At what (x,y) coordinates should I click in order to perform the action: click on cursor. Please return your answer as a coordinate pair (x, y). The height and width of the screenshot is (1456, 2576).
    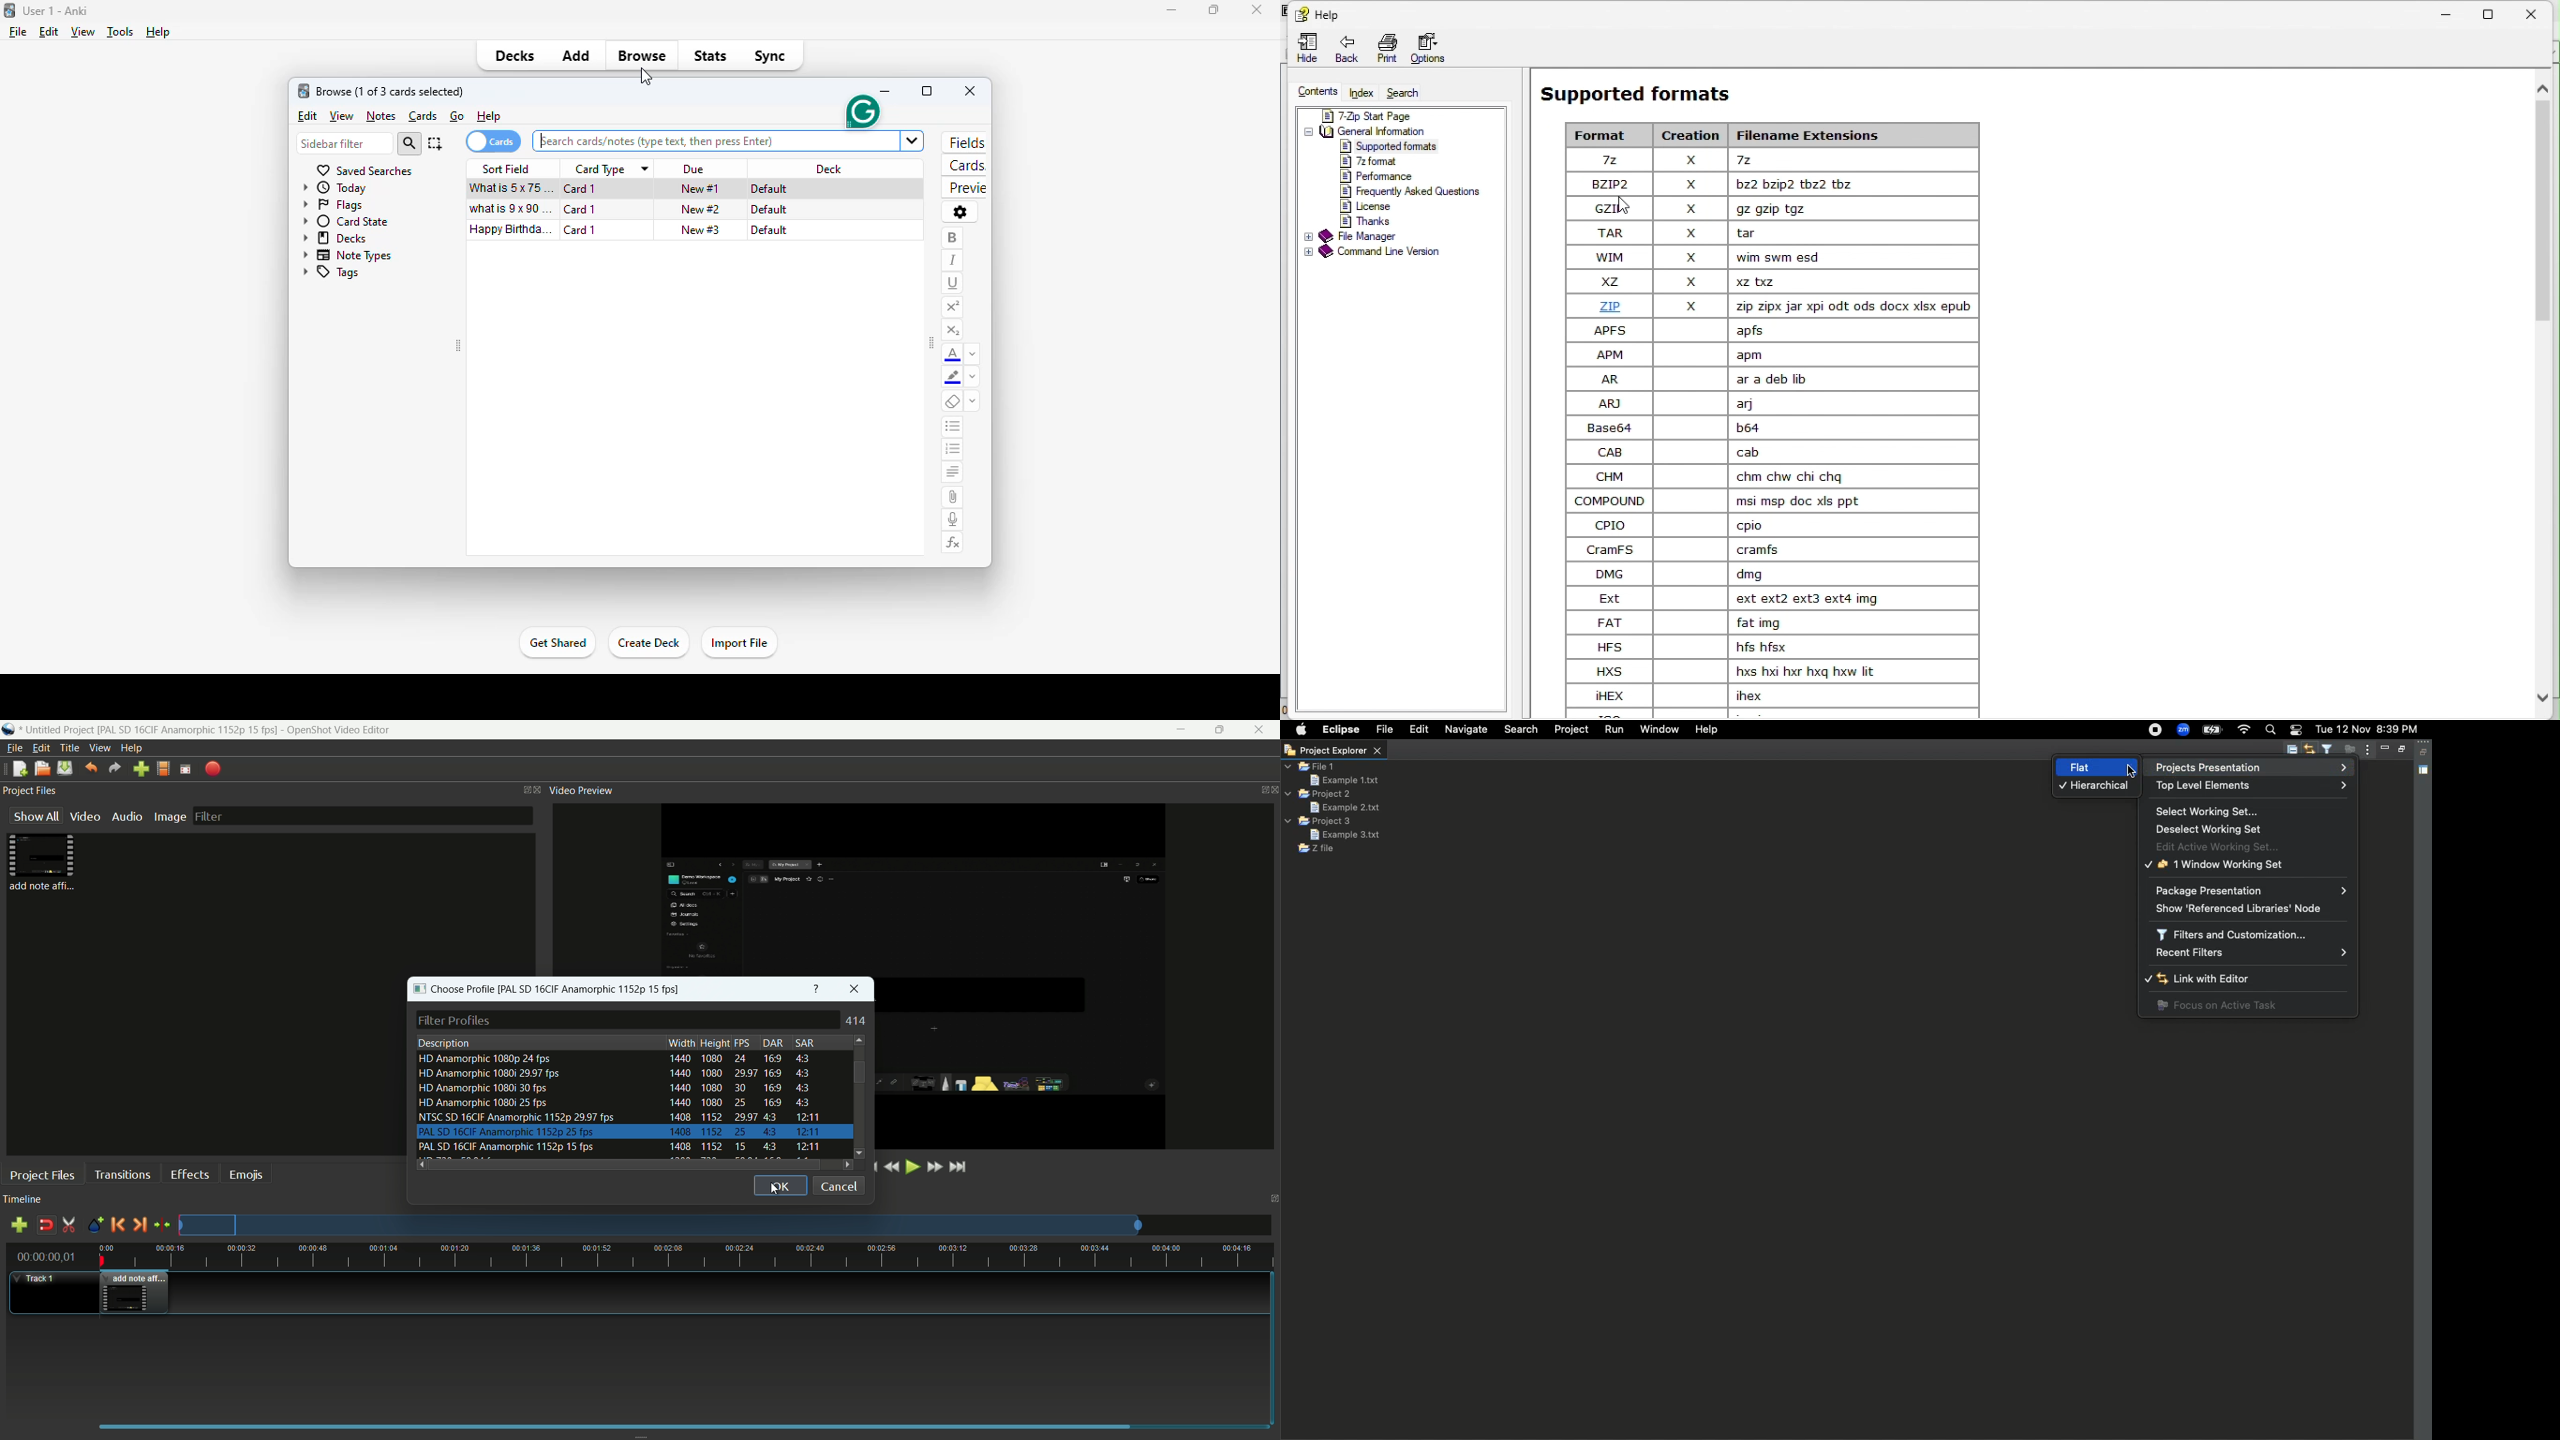
    Looking at the image, I should click on (645, 77).